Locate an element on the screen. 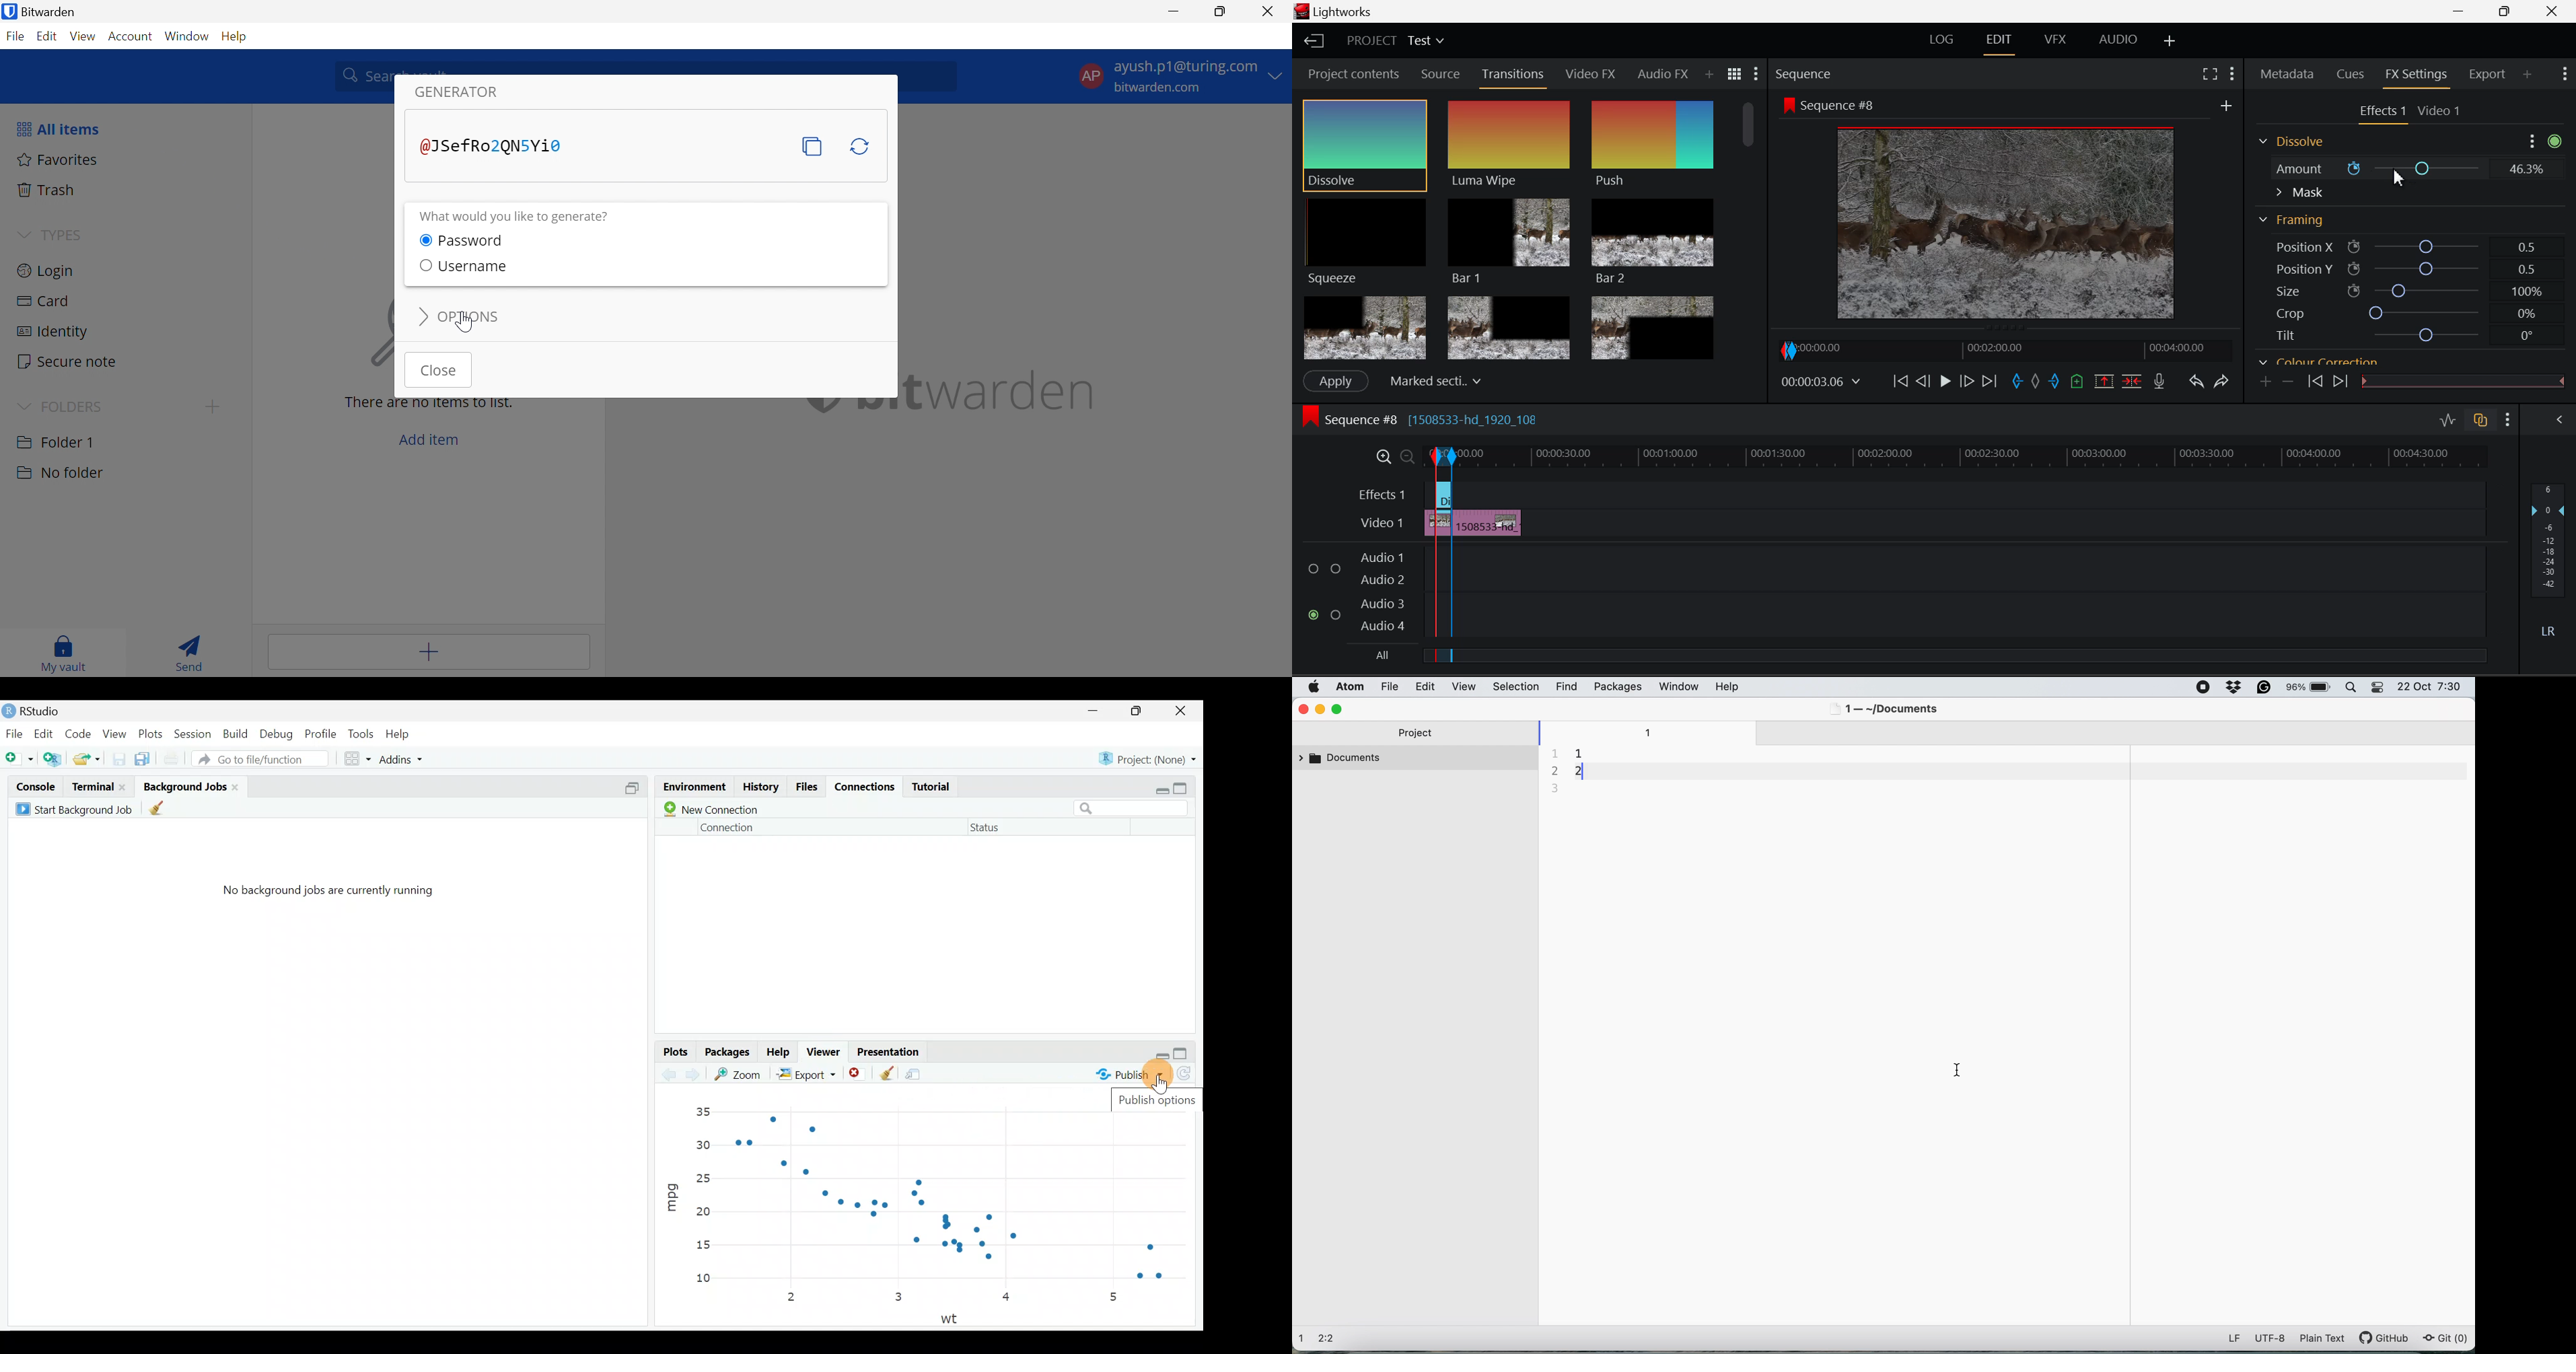 The height and width of the screenshot is (1372, 2576). 15 is located at coordinates (702, 1246).